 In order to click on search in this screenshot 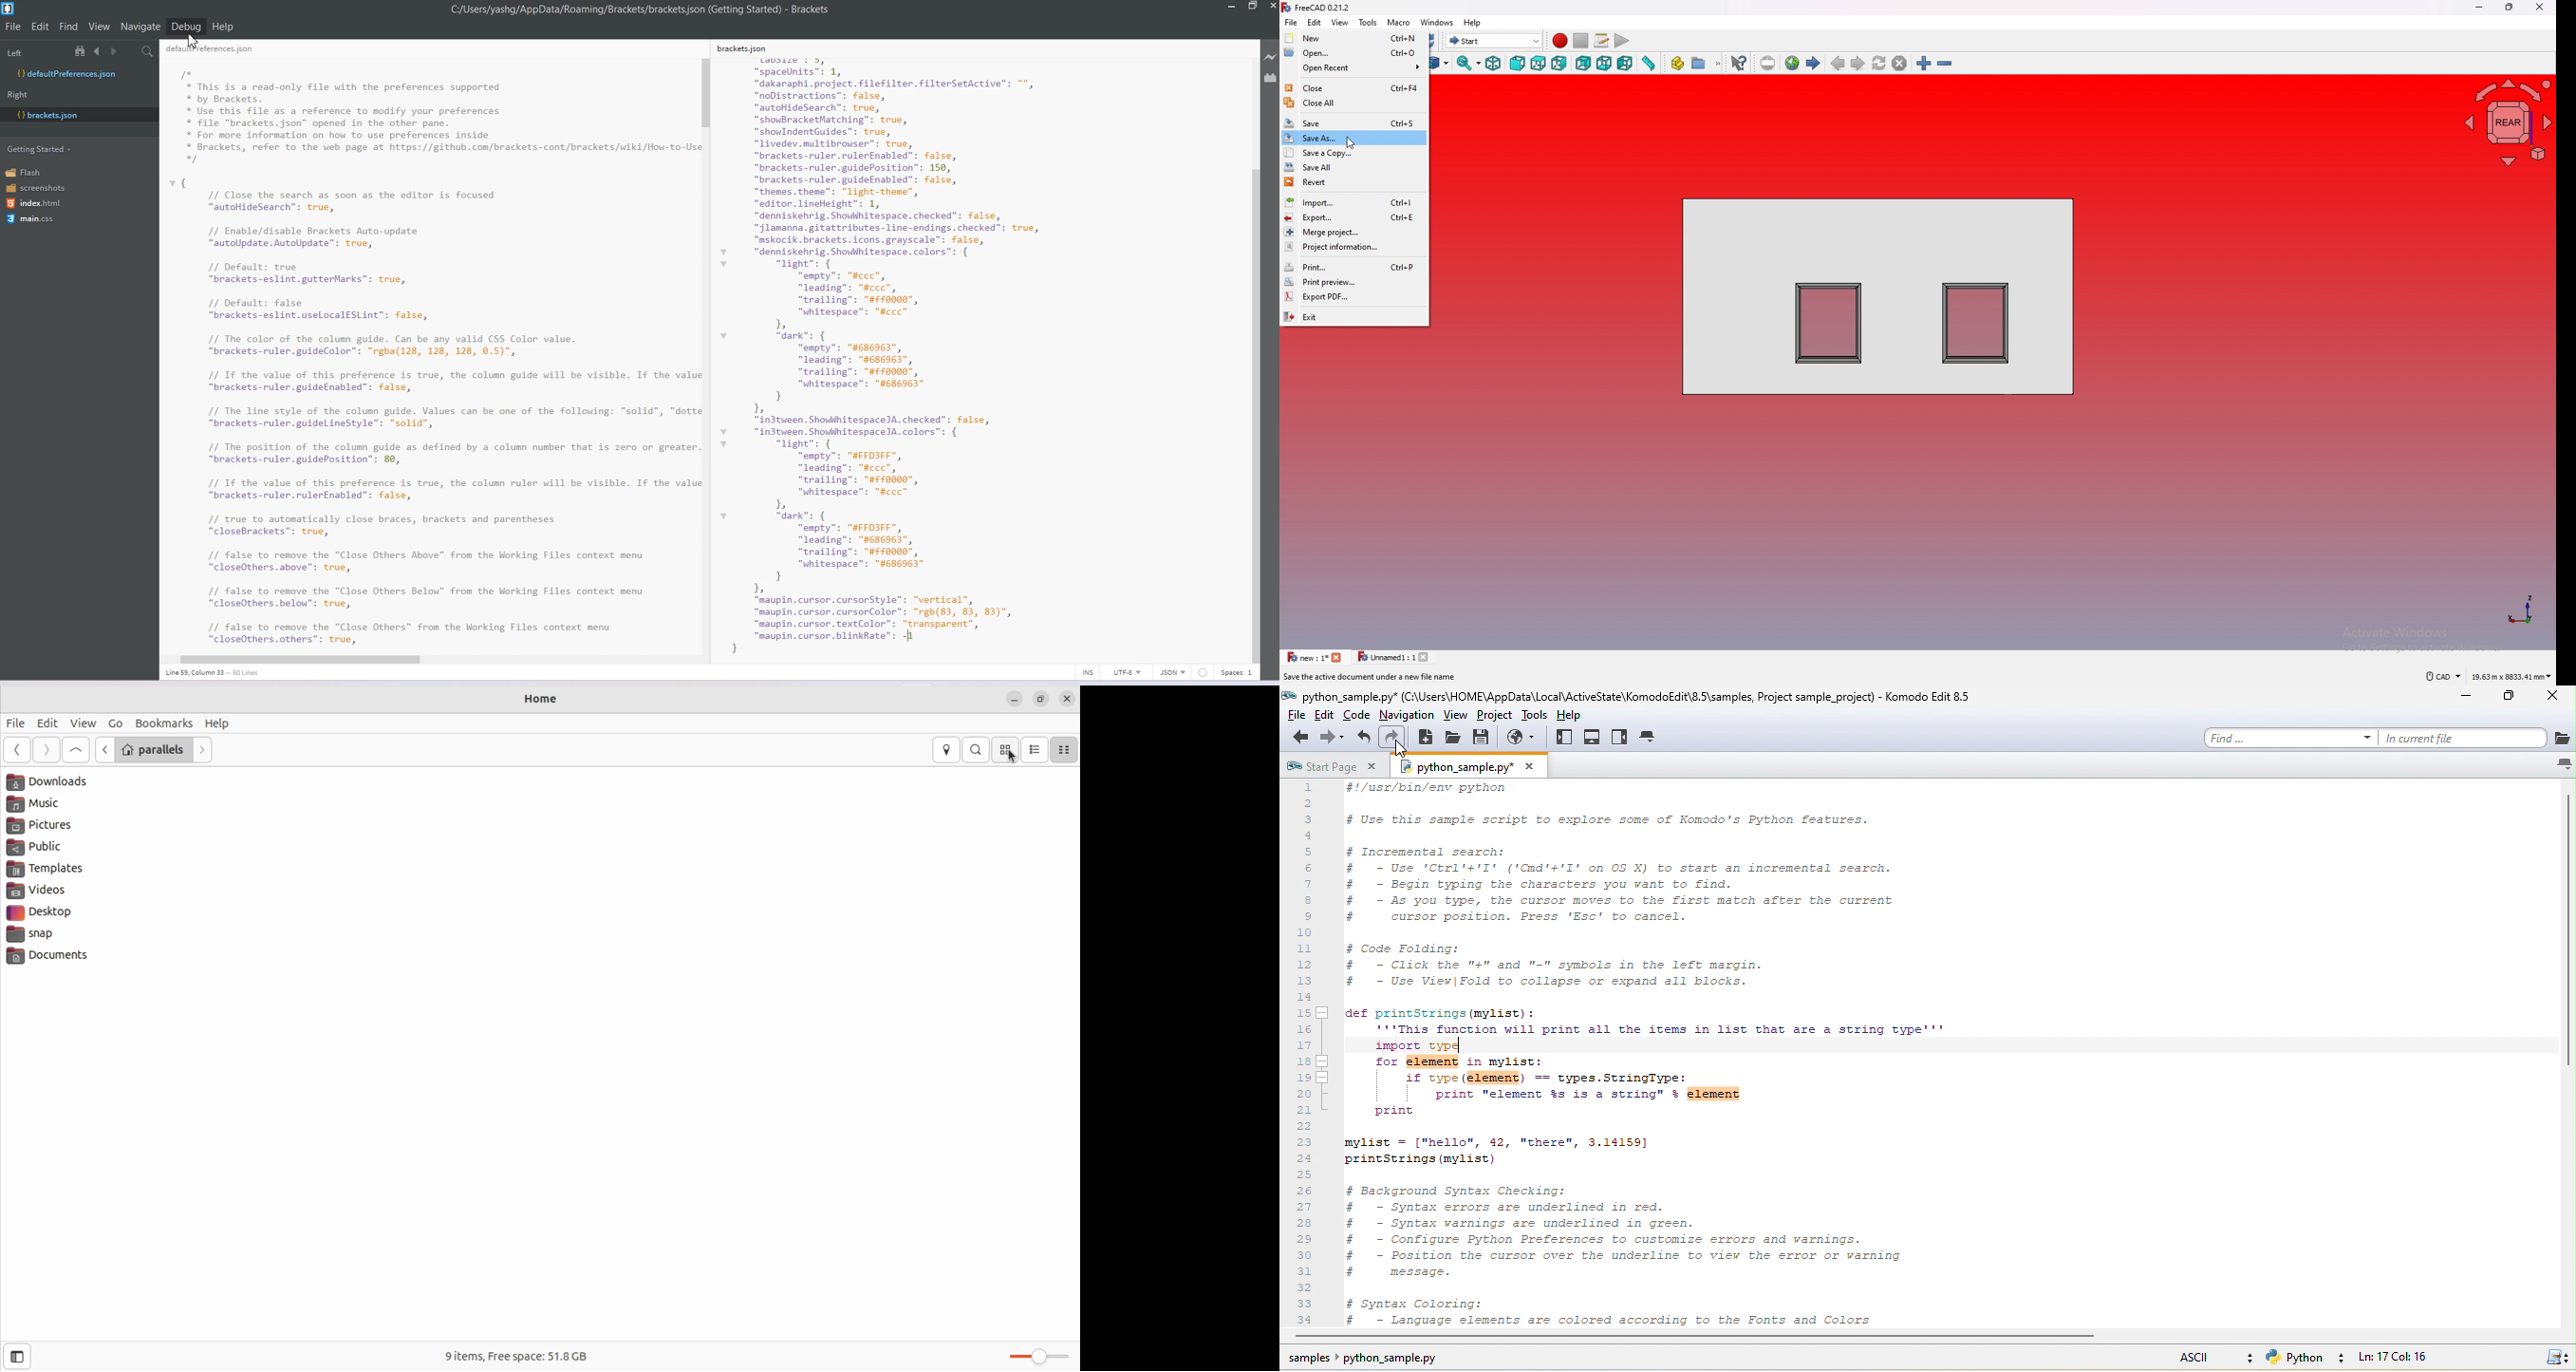, I will do `click(979, 749)`.